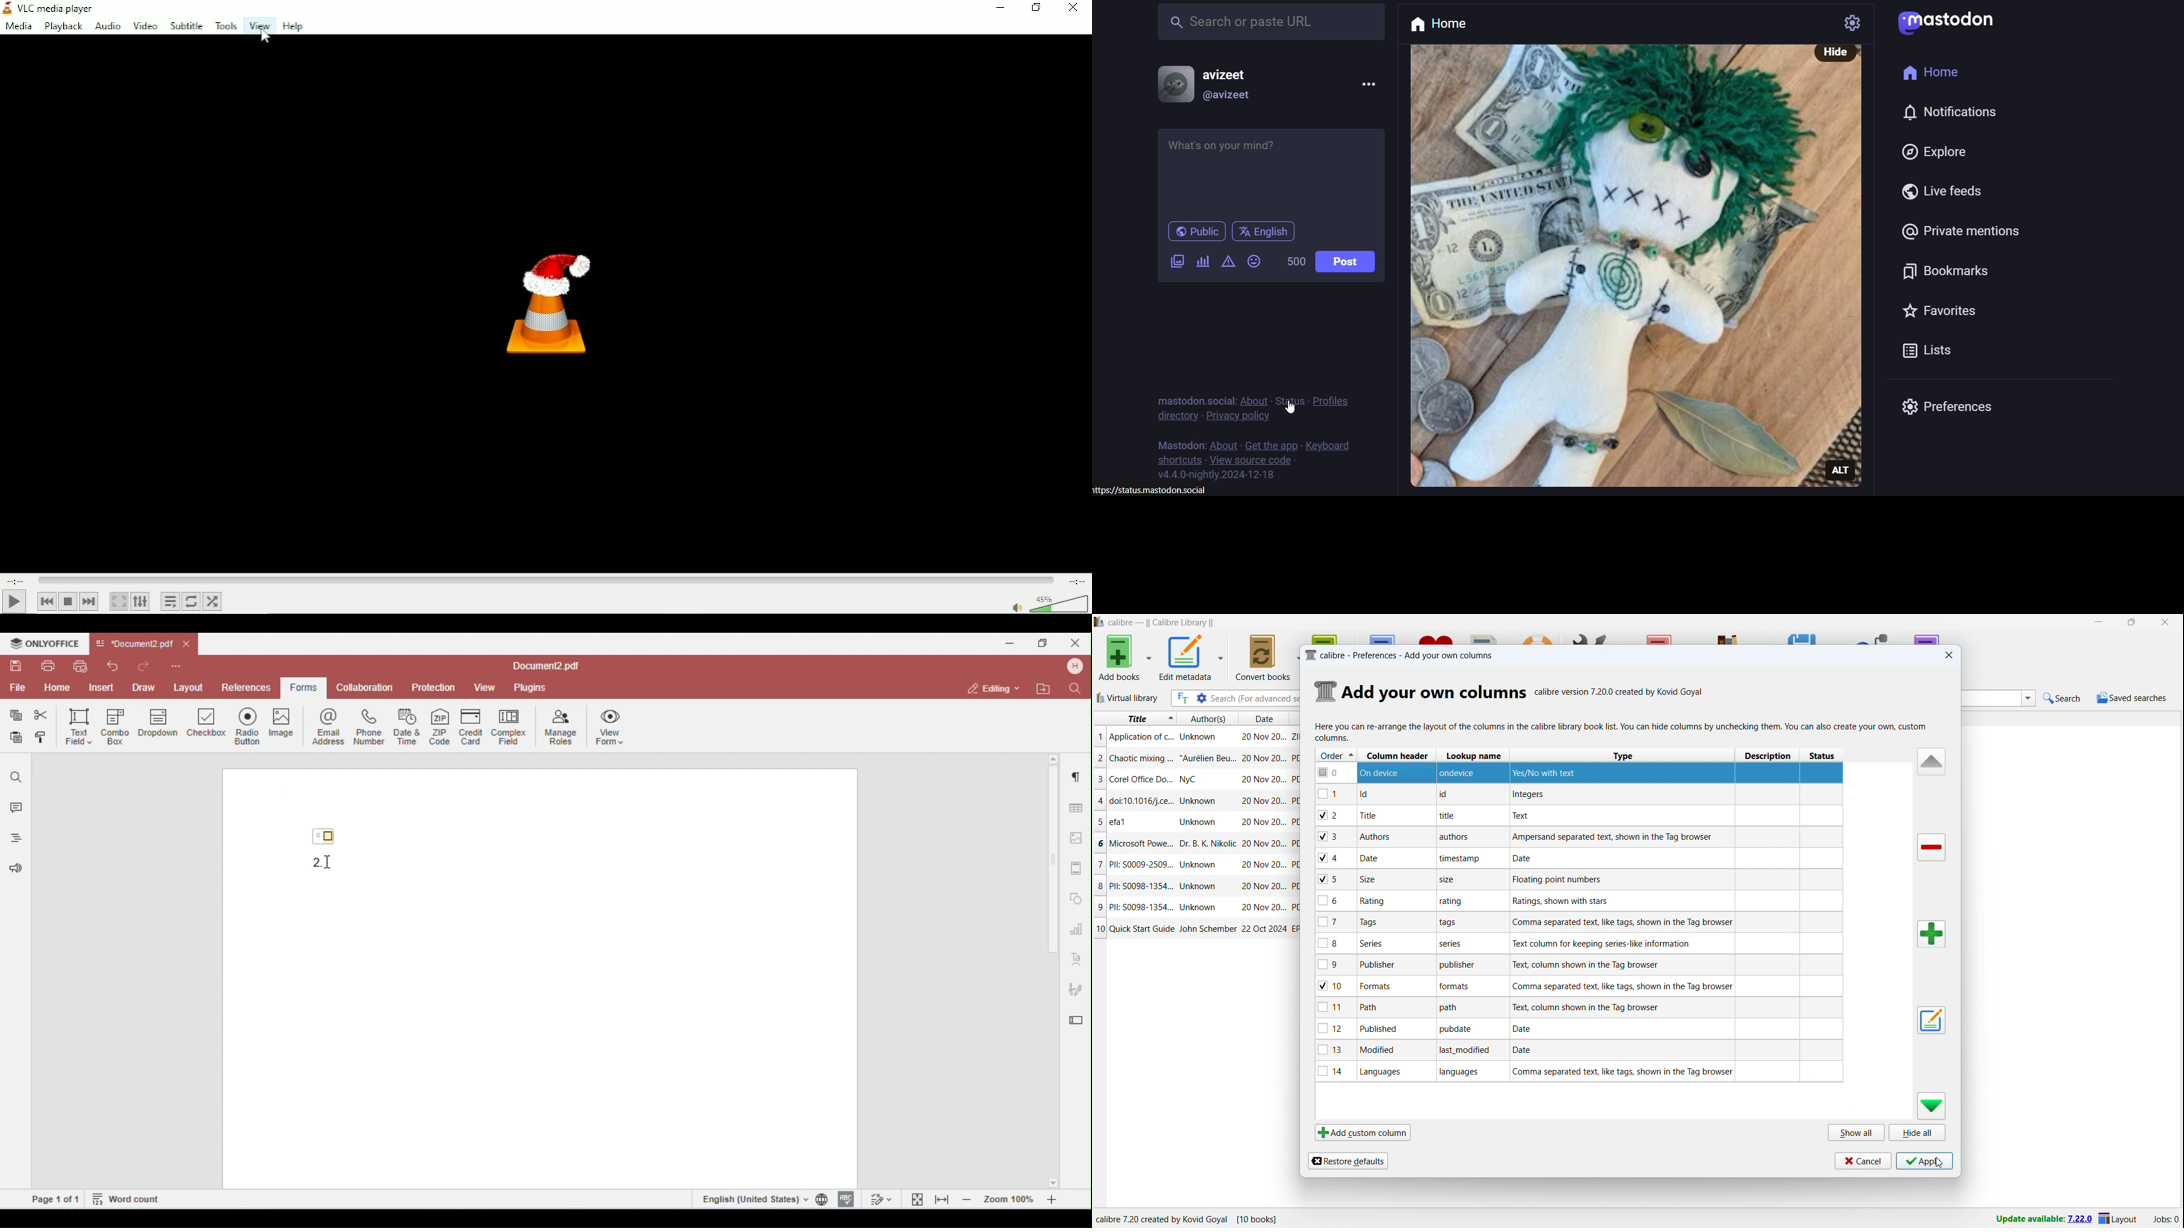 Image resolution: width=2184 pixels, height=1232 pixels. Describe the element at coordinates (2028, 699) in the screenshot. I see `search history` at that location.